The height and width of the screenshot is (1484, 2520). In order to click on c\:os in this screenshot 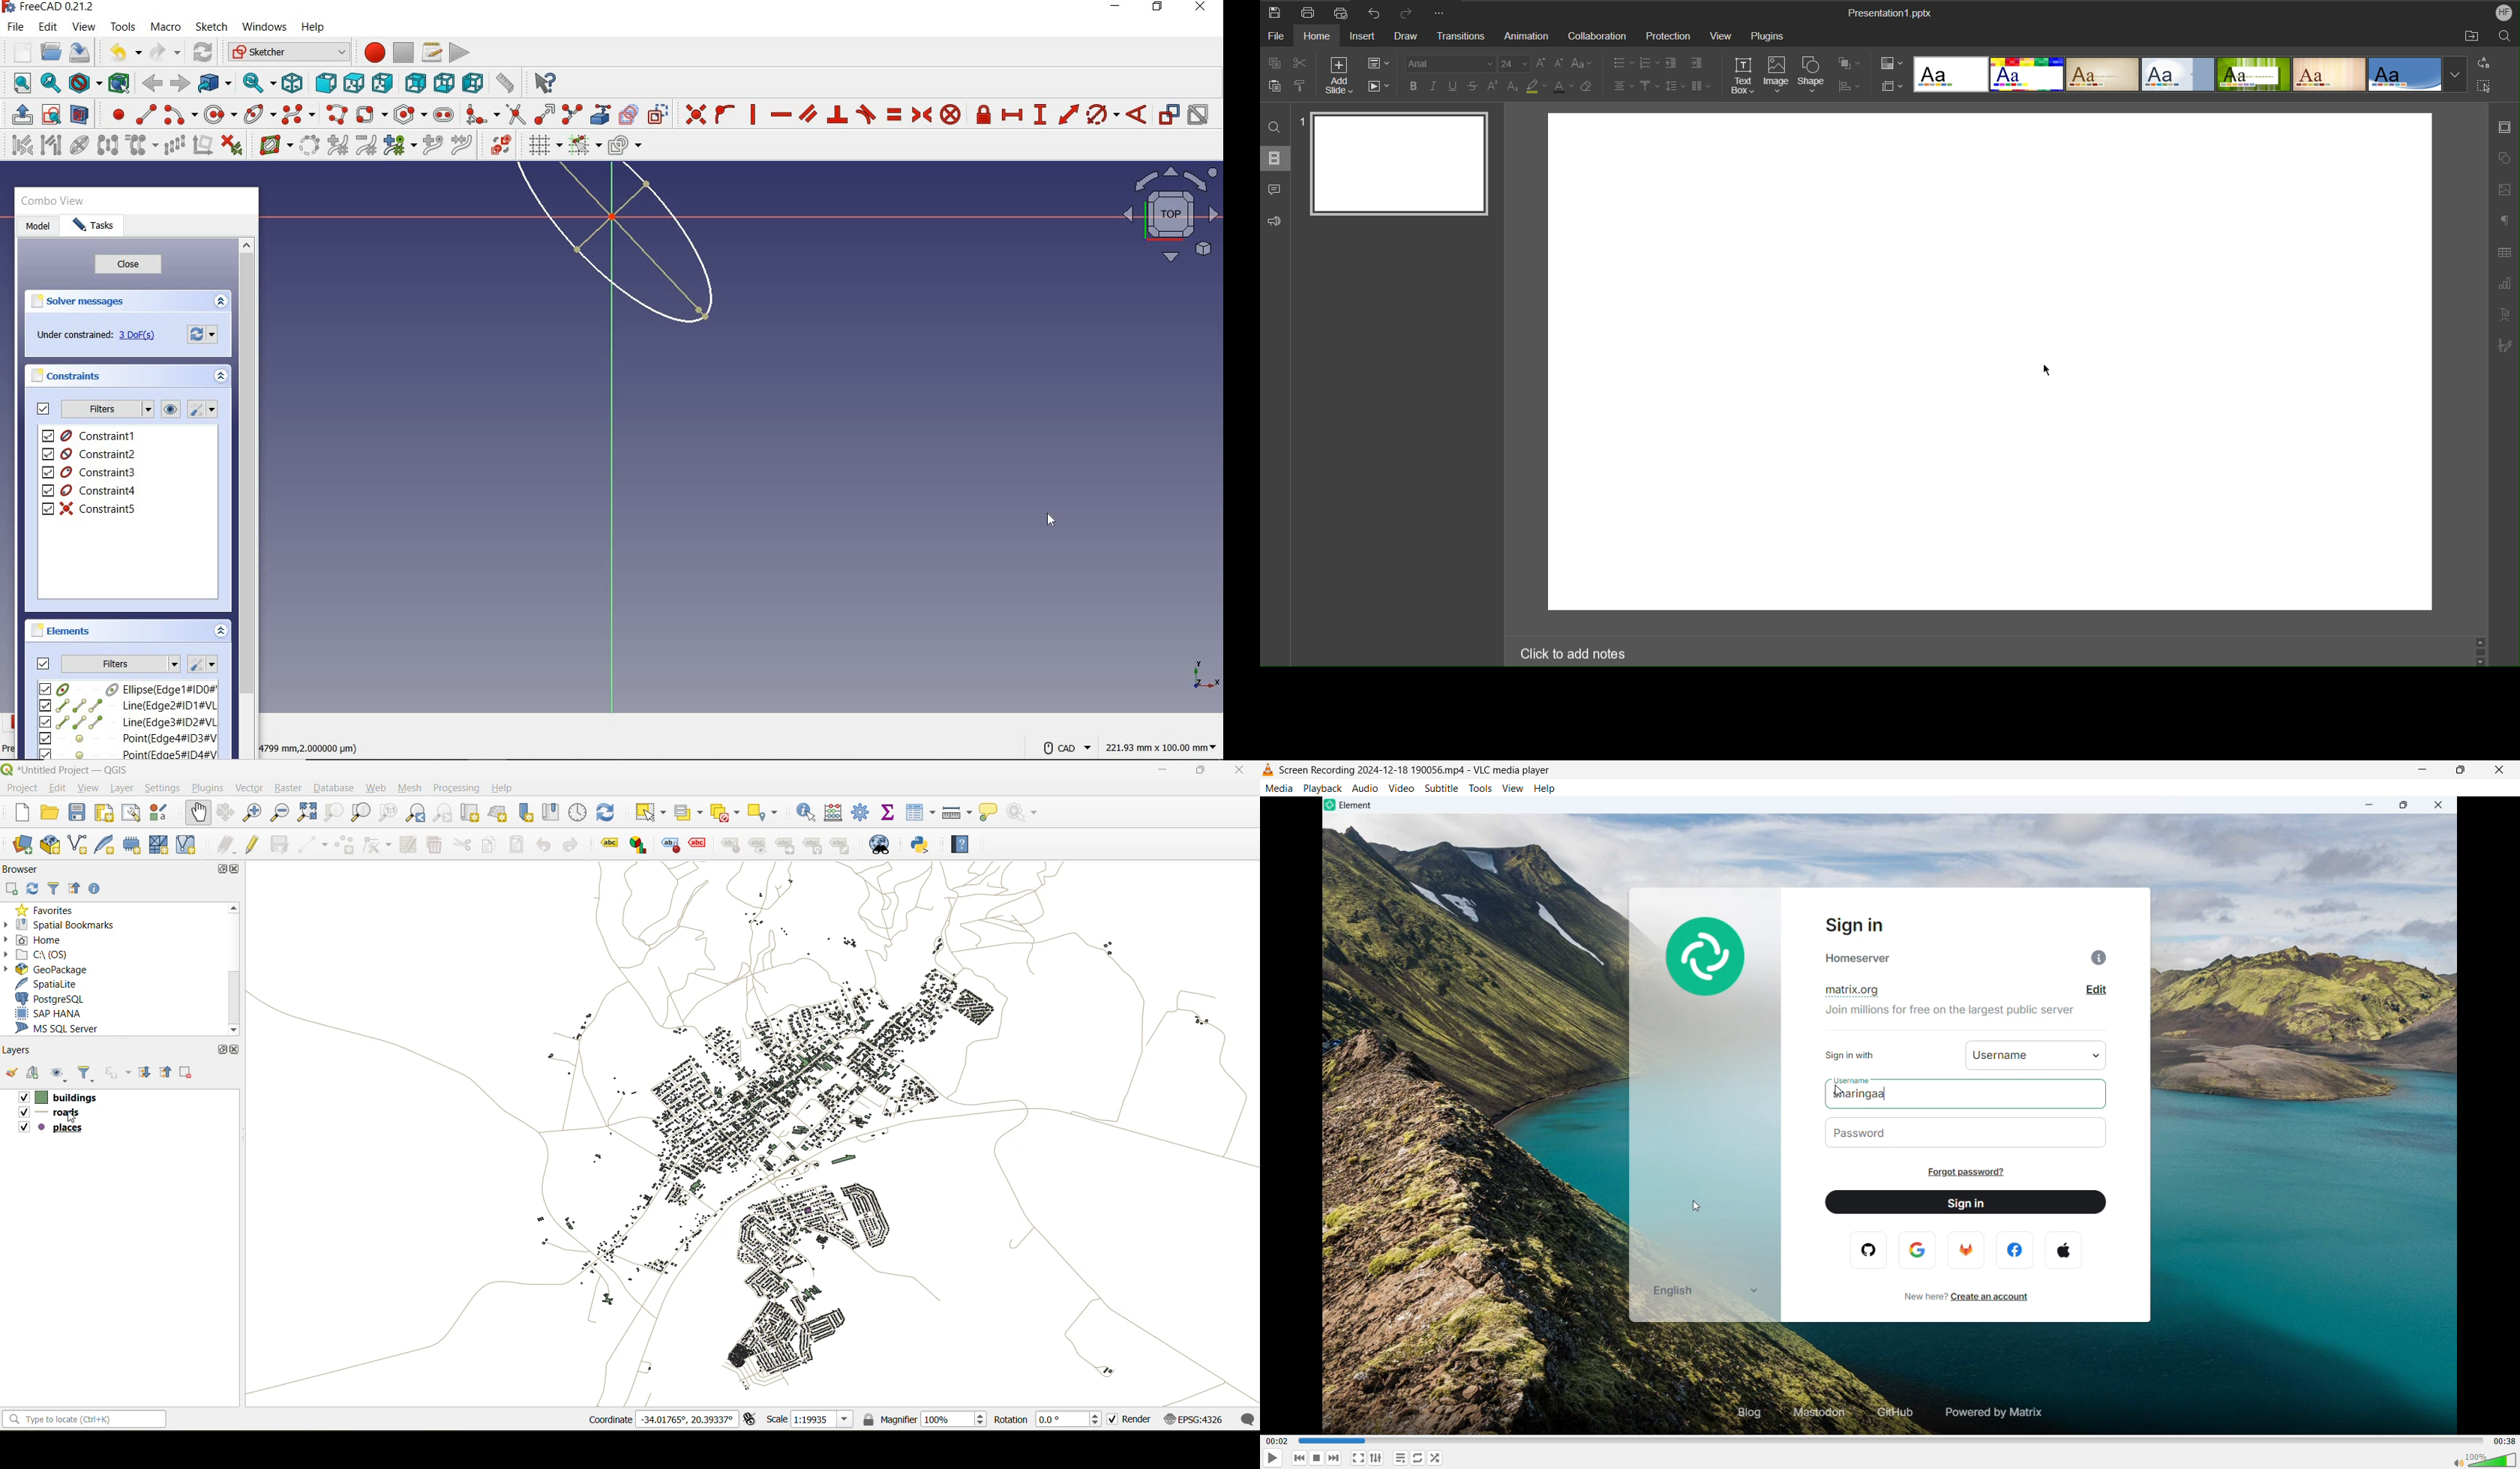, I will do `click(43, 955)`.